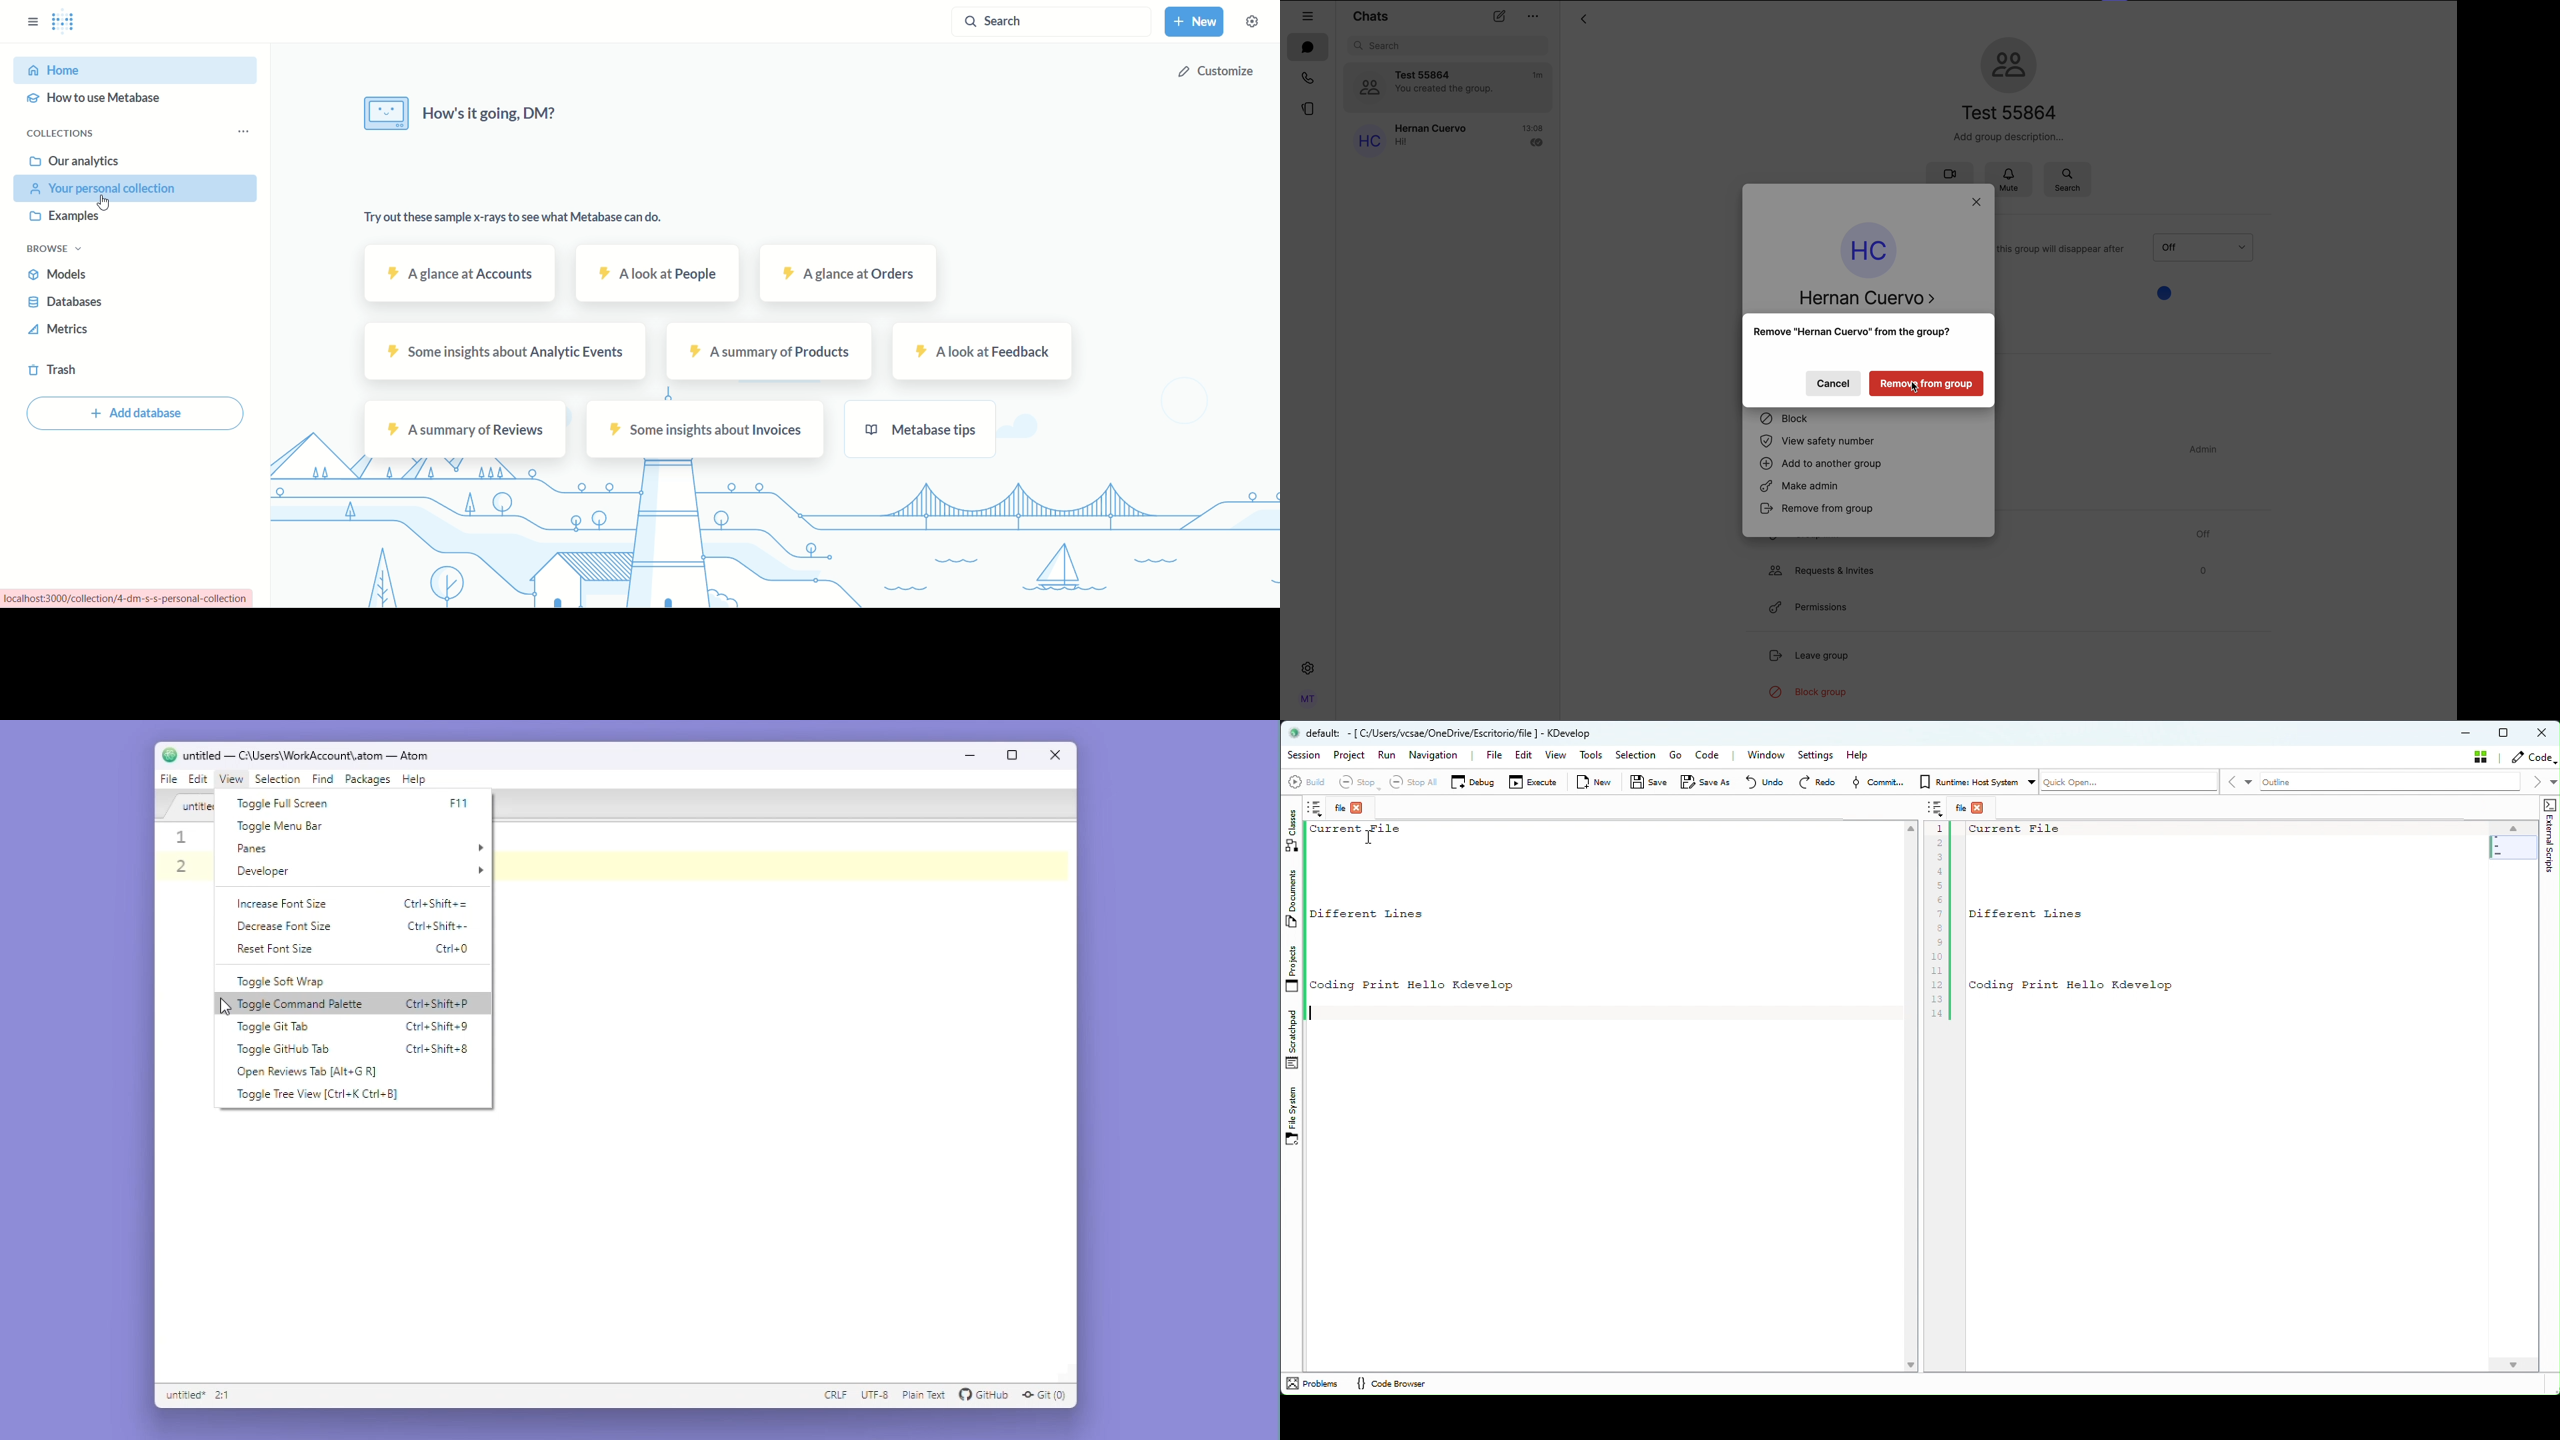 Image resolution: width=2576 pixels, height=1456 pixels. Describe the element at coordinates (655, 275) in the screenshot. I see `A look at People ` at that location.